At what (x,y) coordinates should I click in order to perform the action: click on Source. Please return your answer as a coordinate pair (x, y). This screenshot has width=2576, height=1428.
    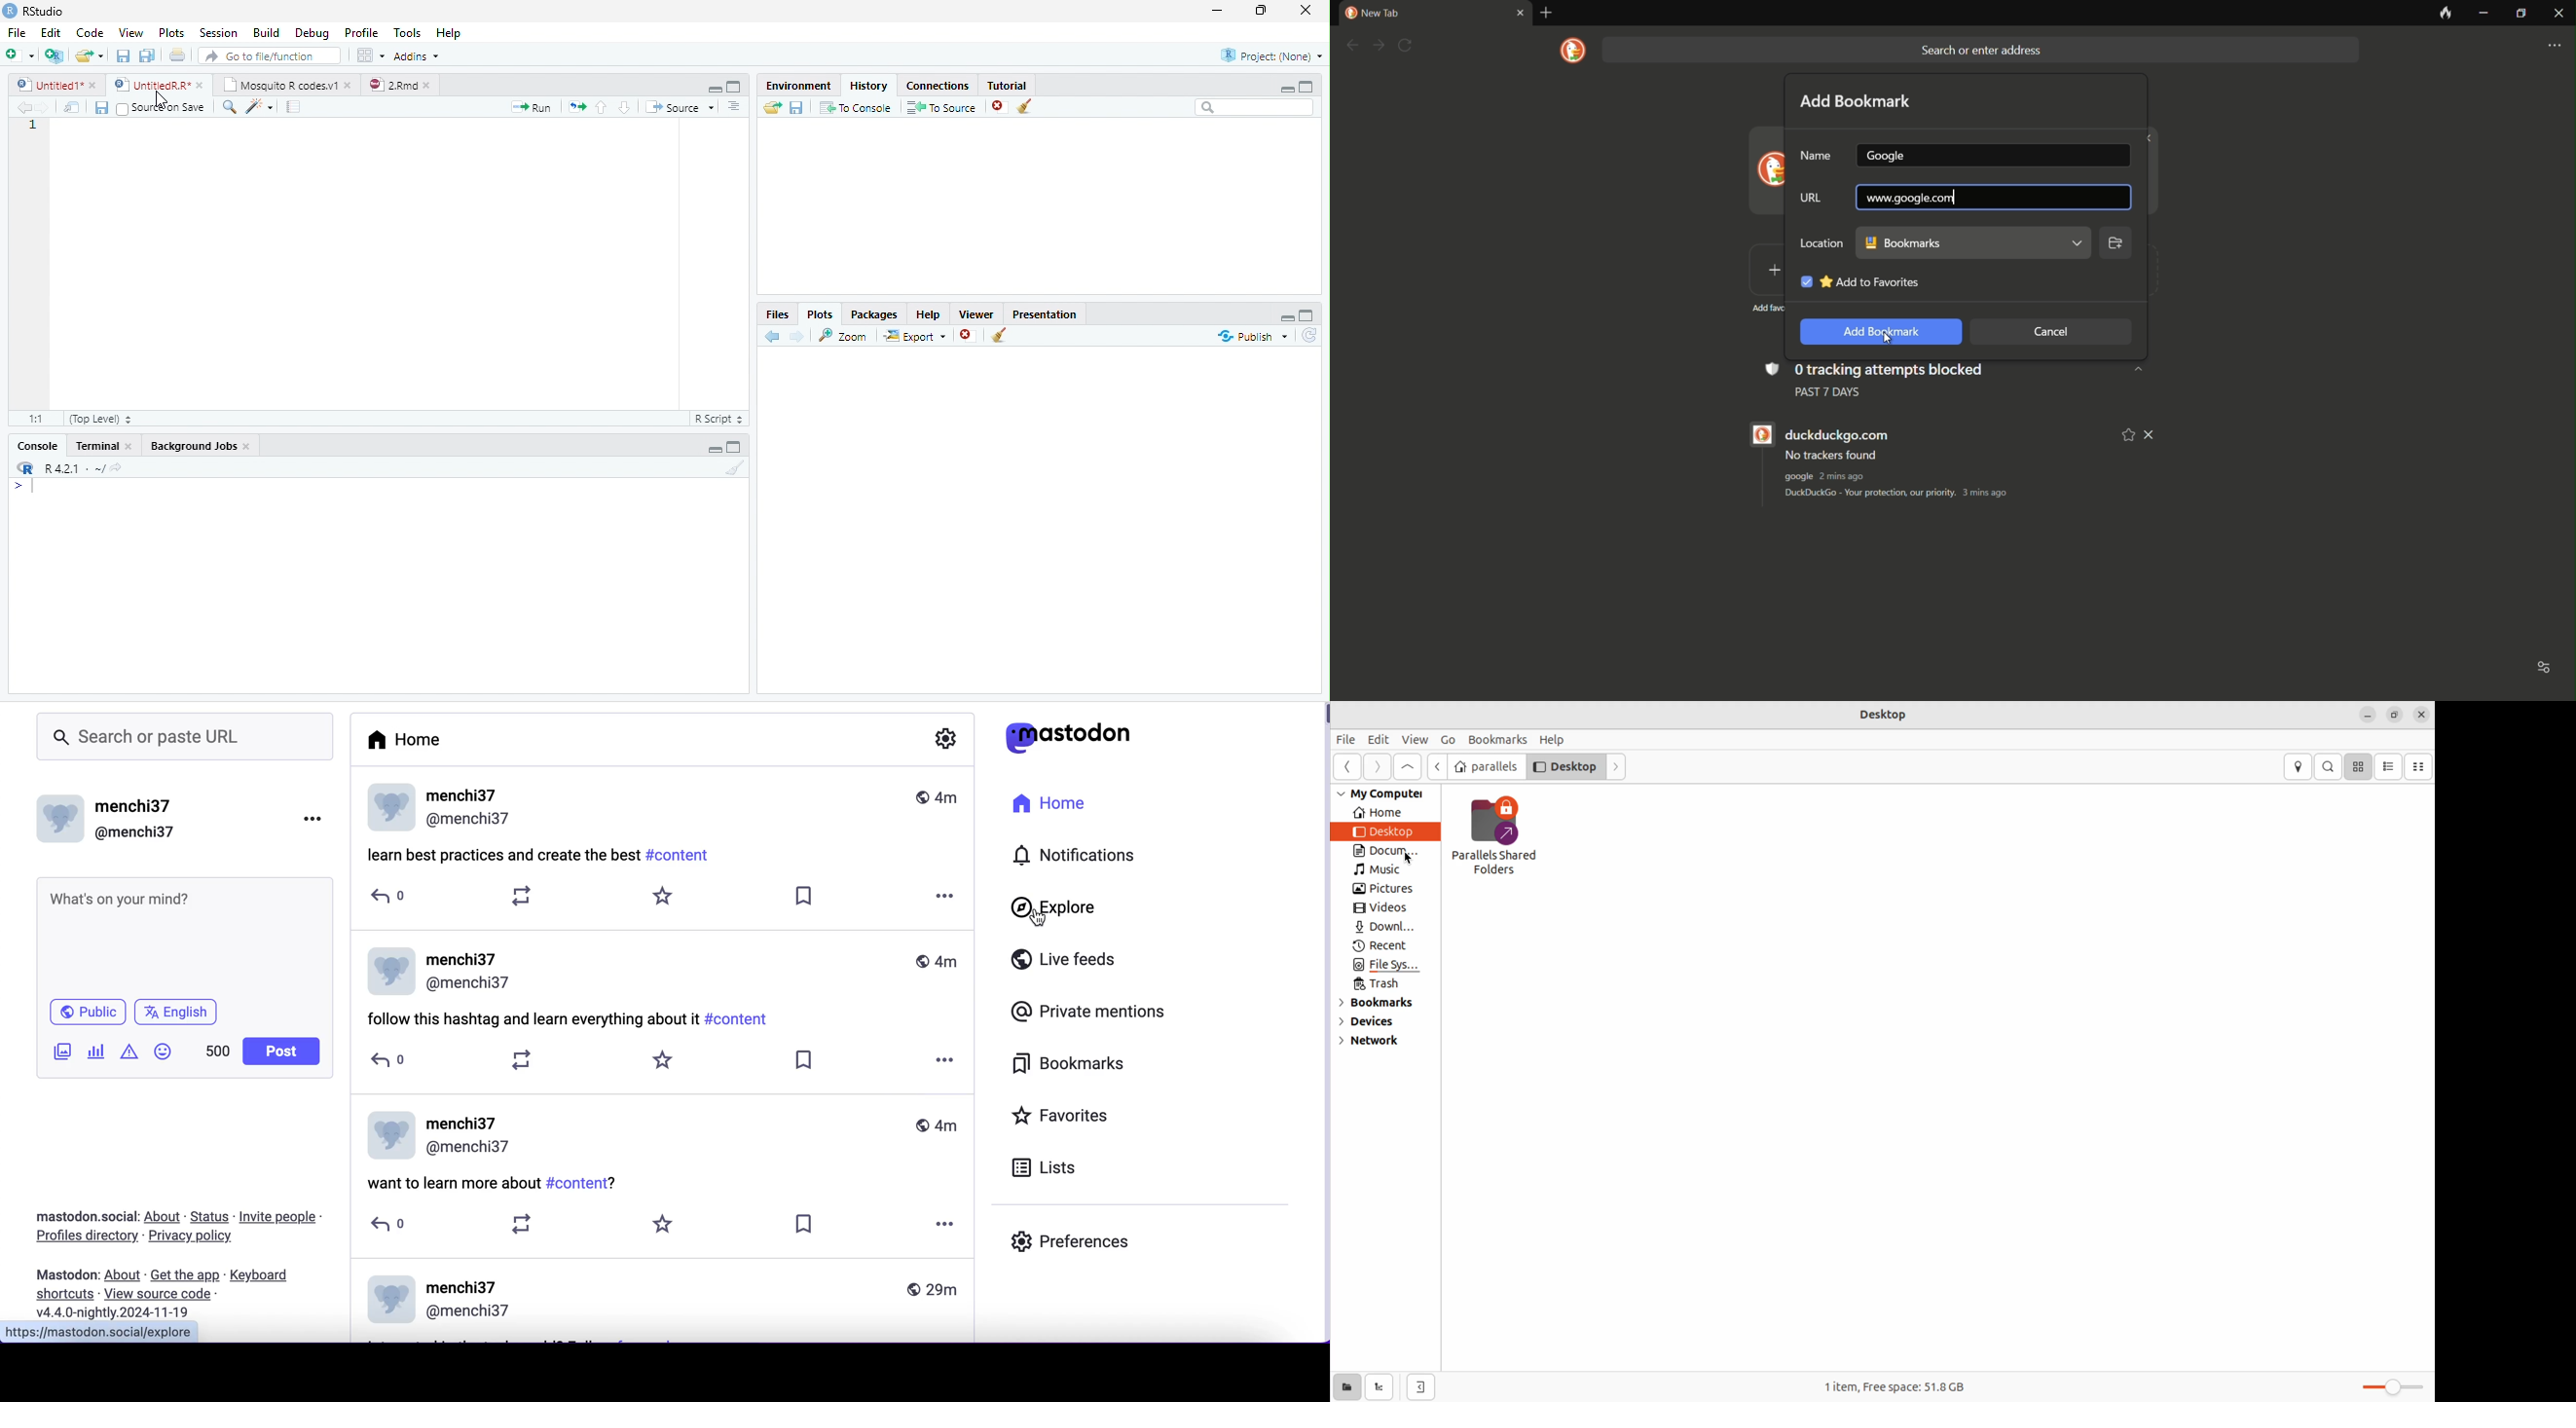
    Looking at the image, I should click on (680, 108).